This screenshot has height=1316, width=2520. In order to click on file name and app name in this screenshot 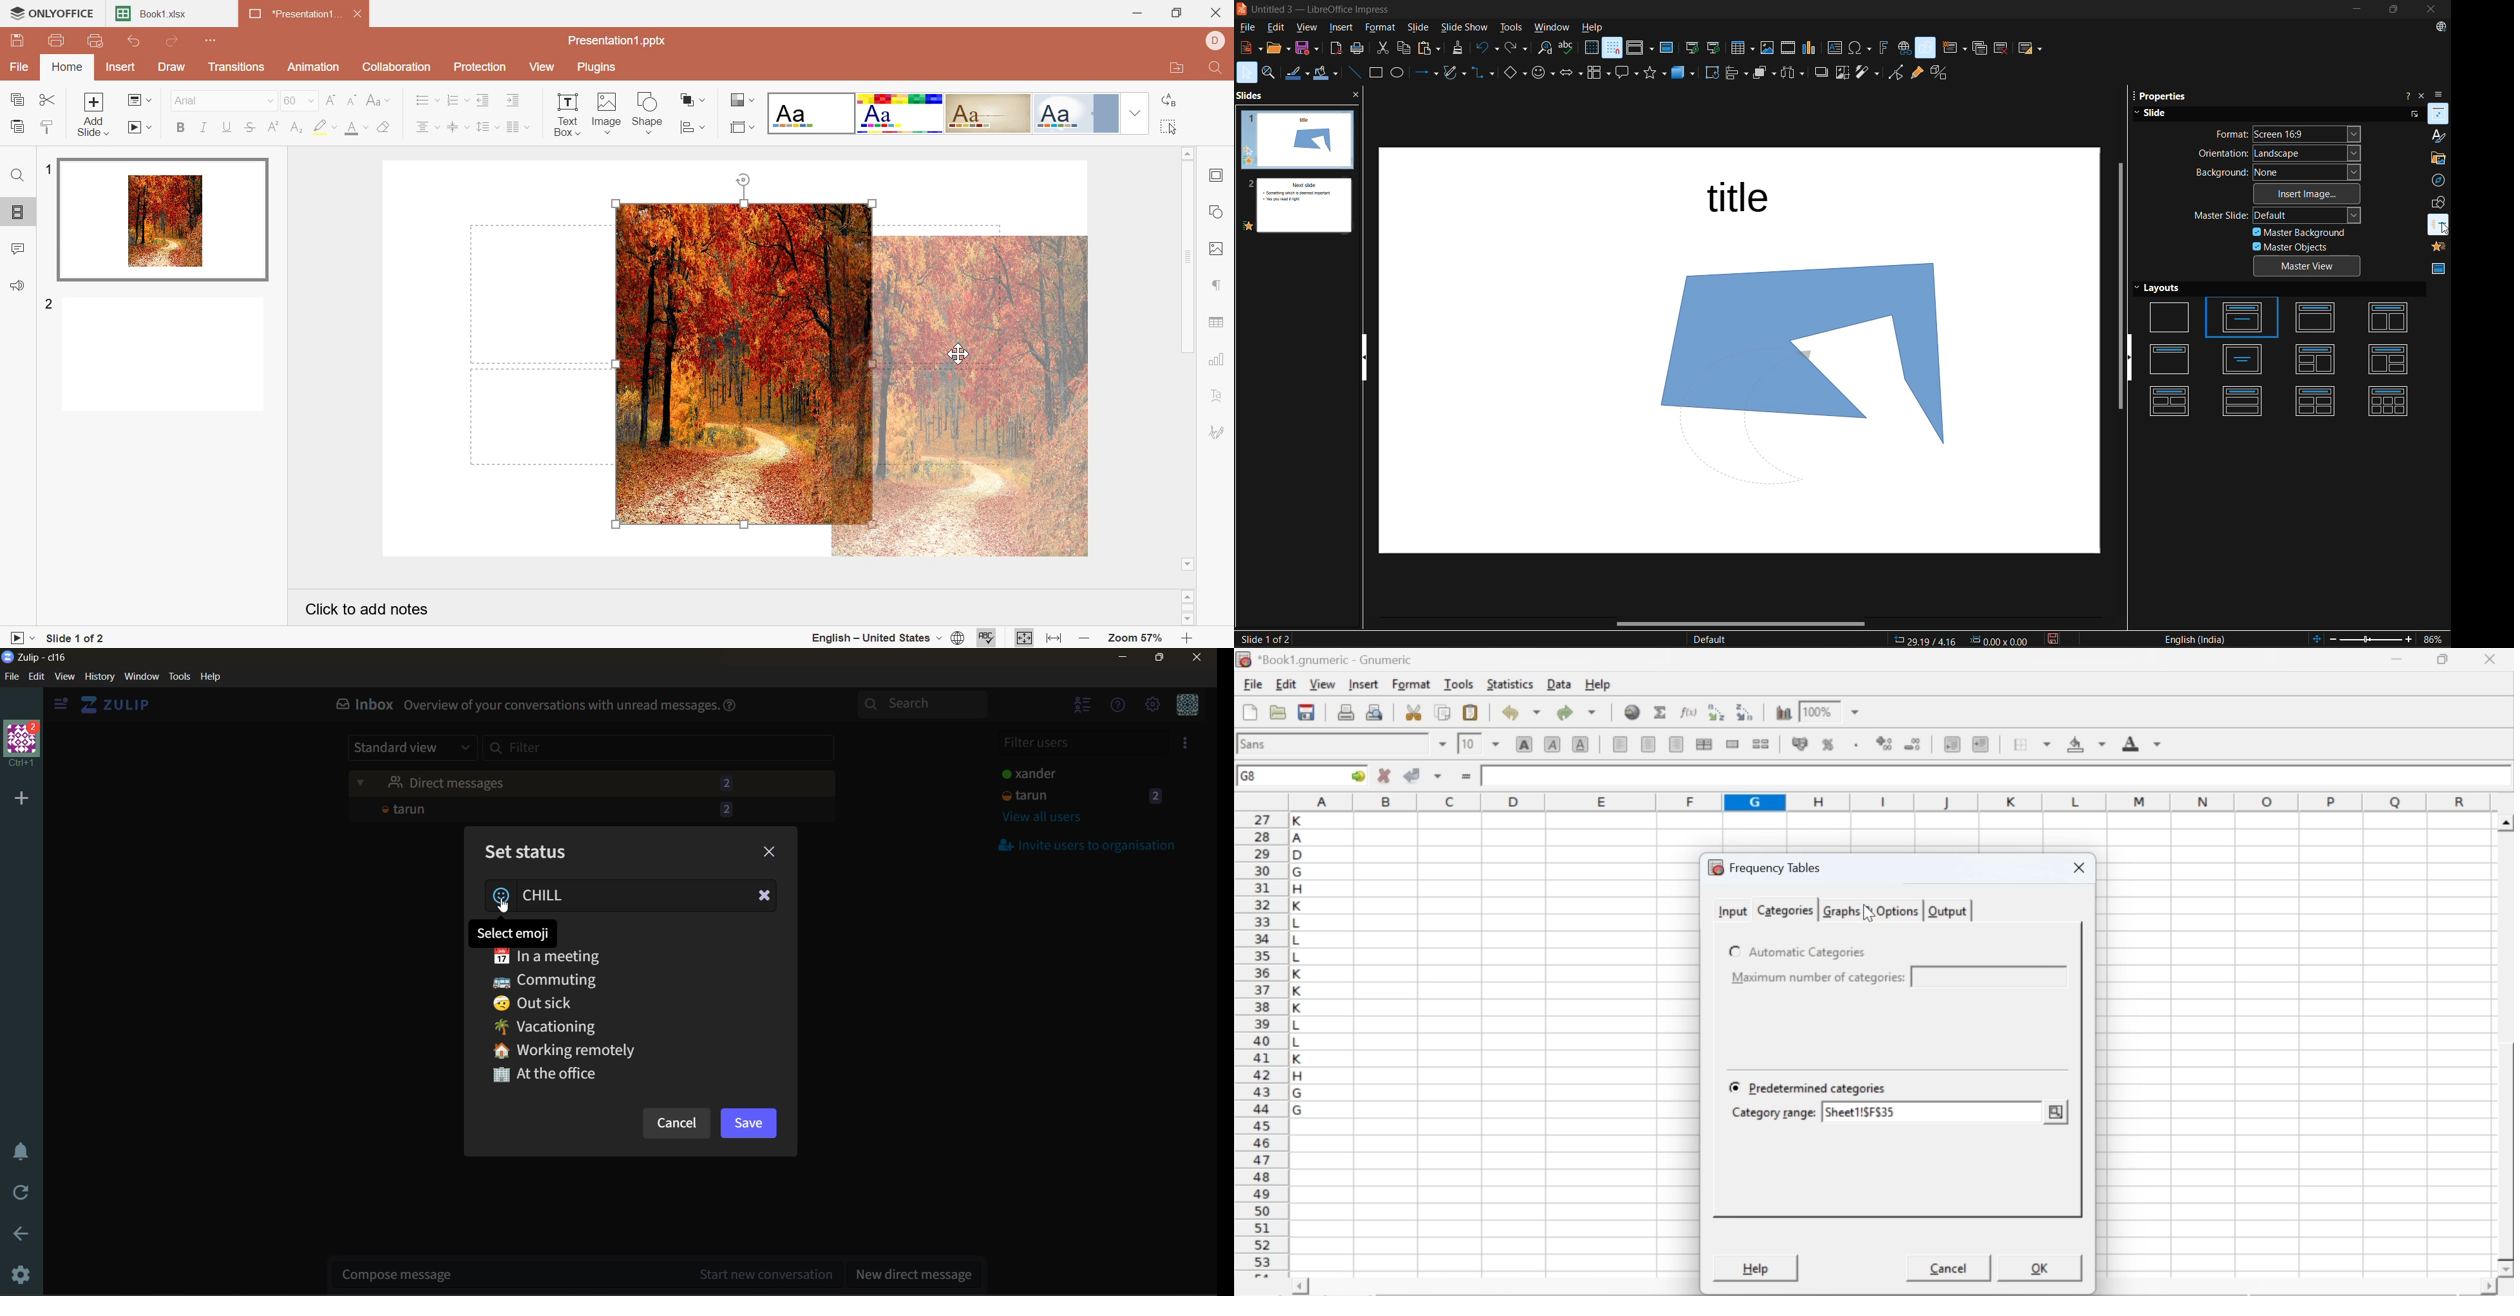, I will do `click(1325, 10)`.